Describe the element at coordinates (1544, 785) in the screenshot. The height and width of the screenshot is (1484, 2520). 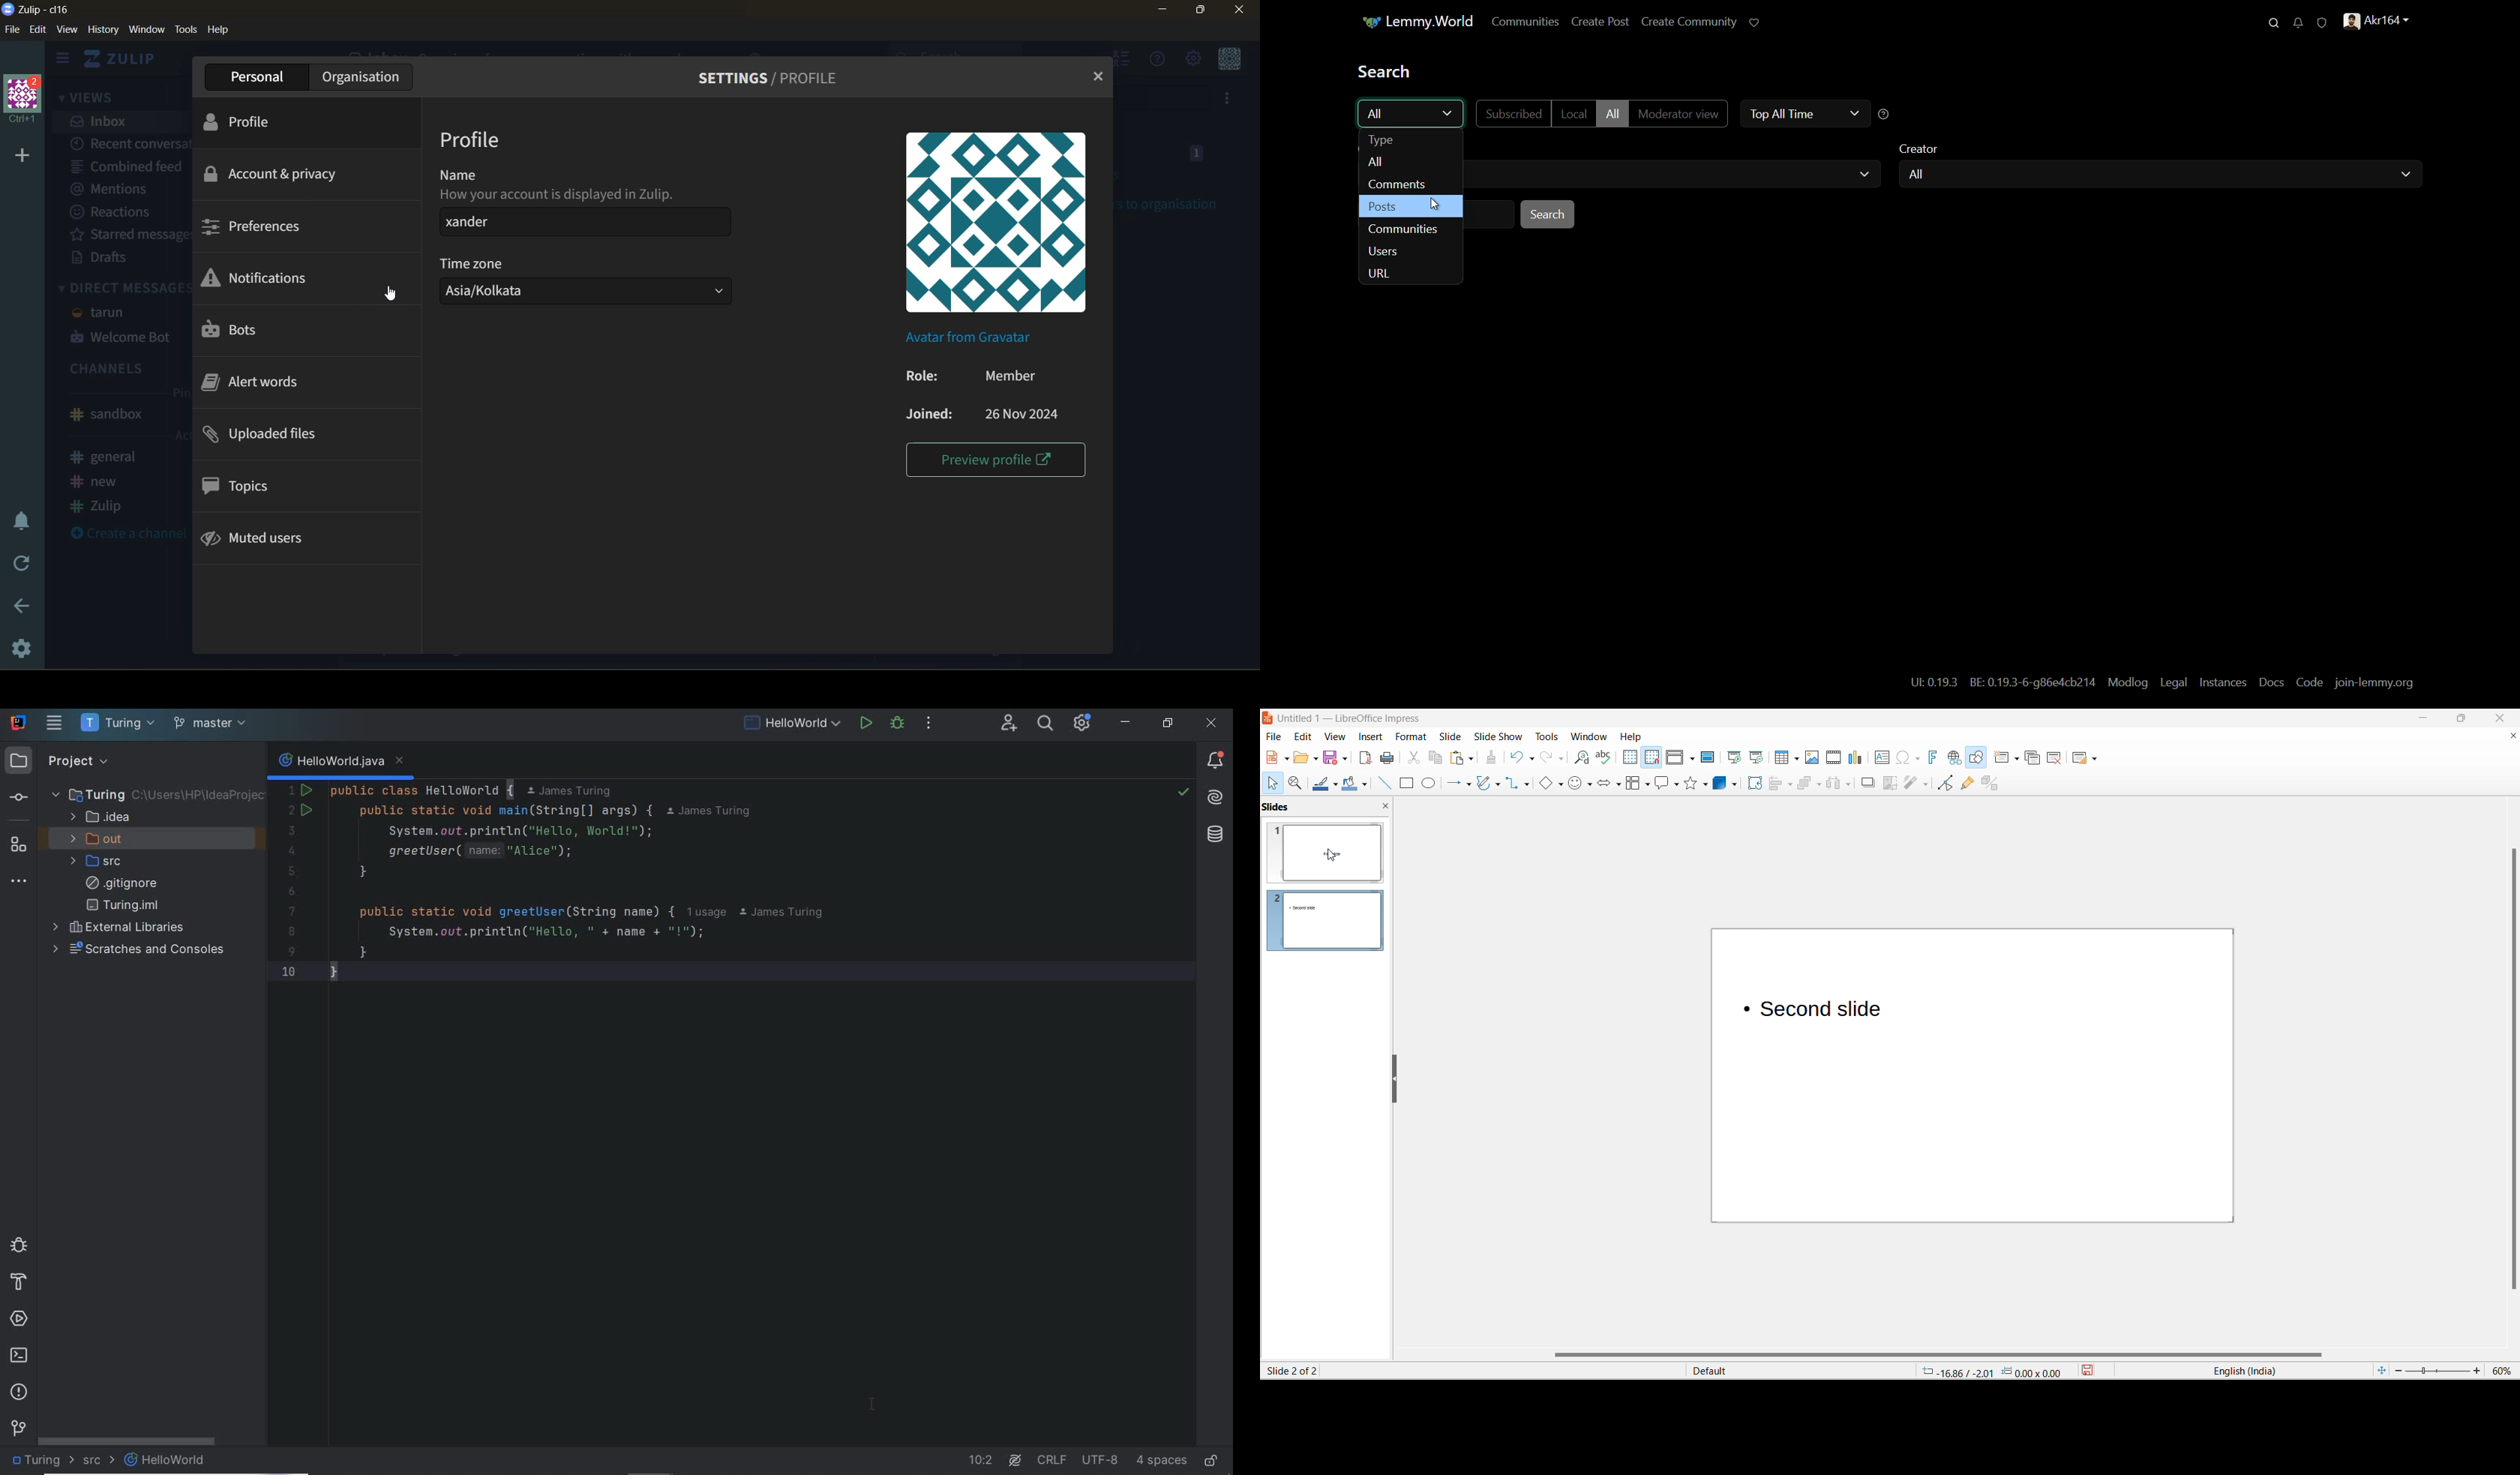
I see `basic shapes` at that location.